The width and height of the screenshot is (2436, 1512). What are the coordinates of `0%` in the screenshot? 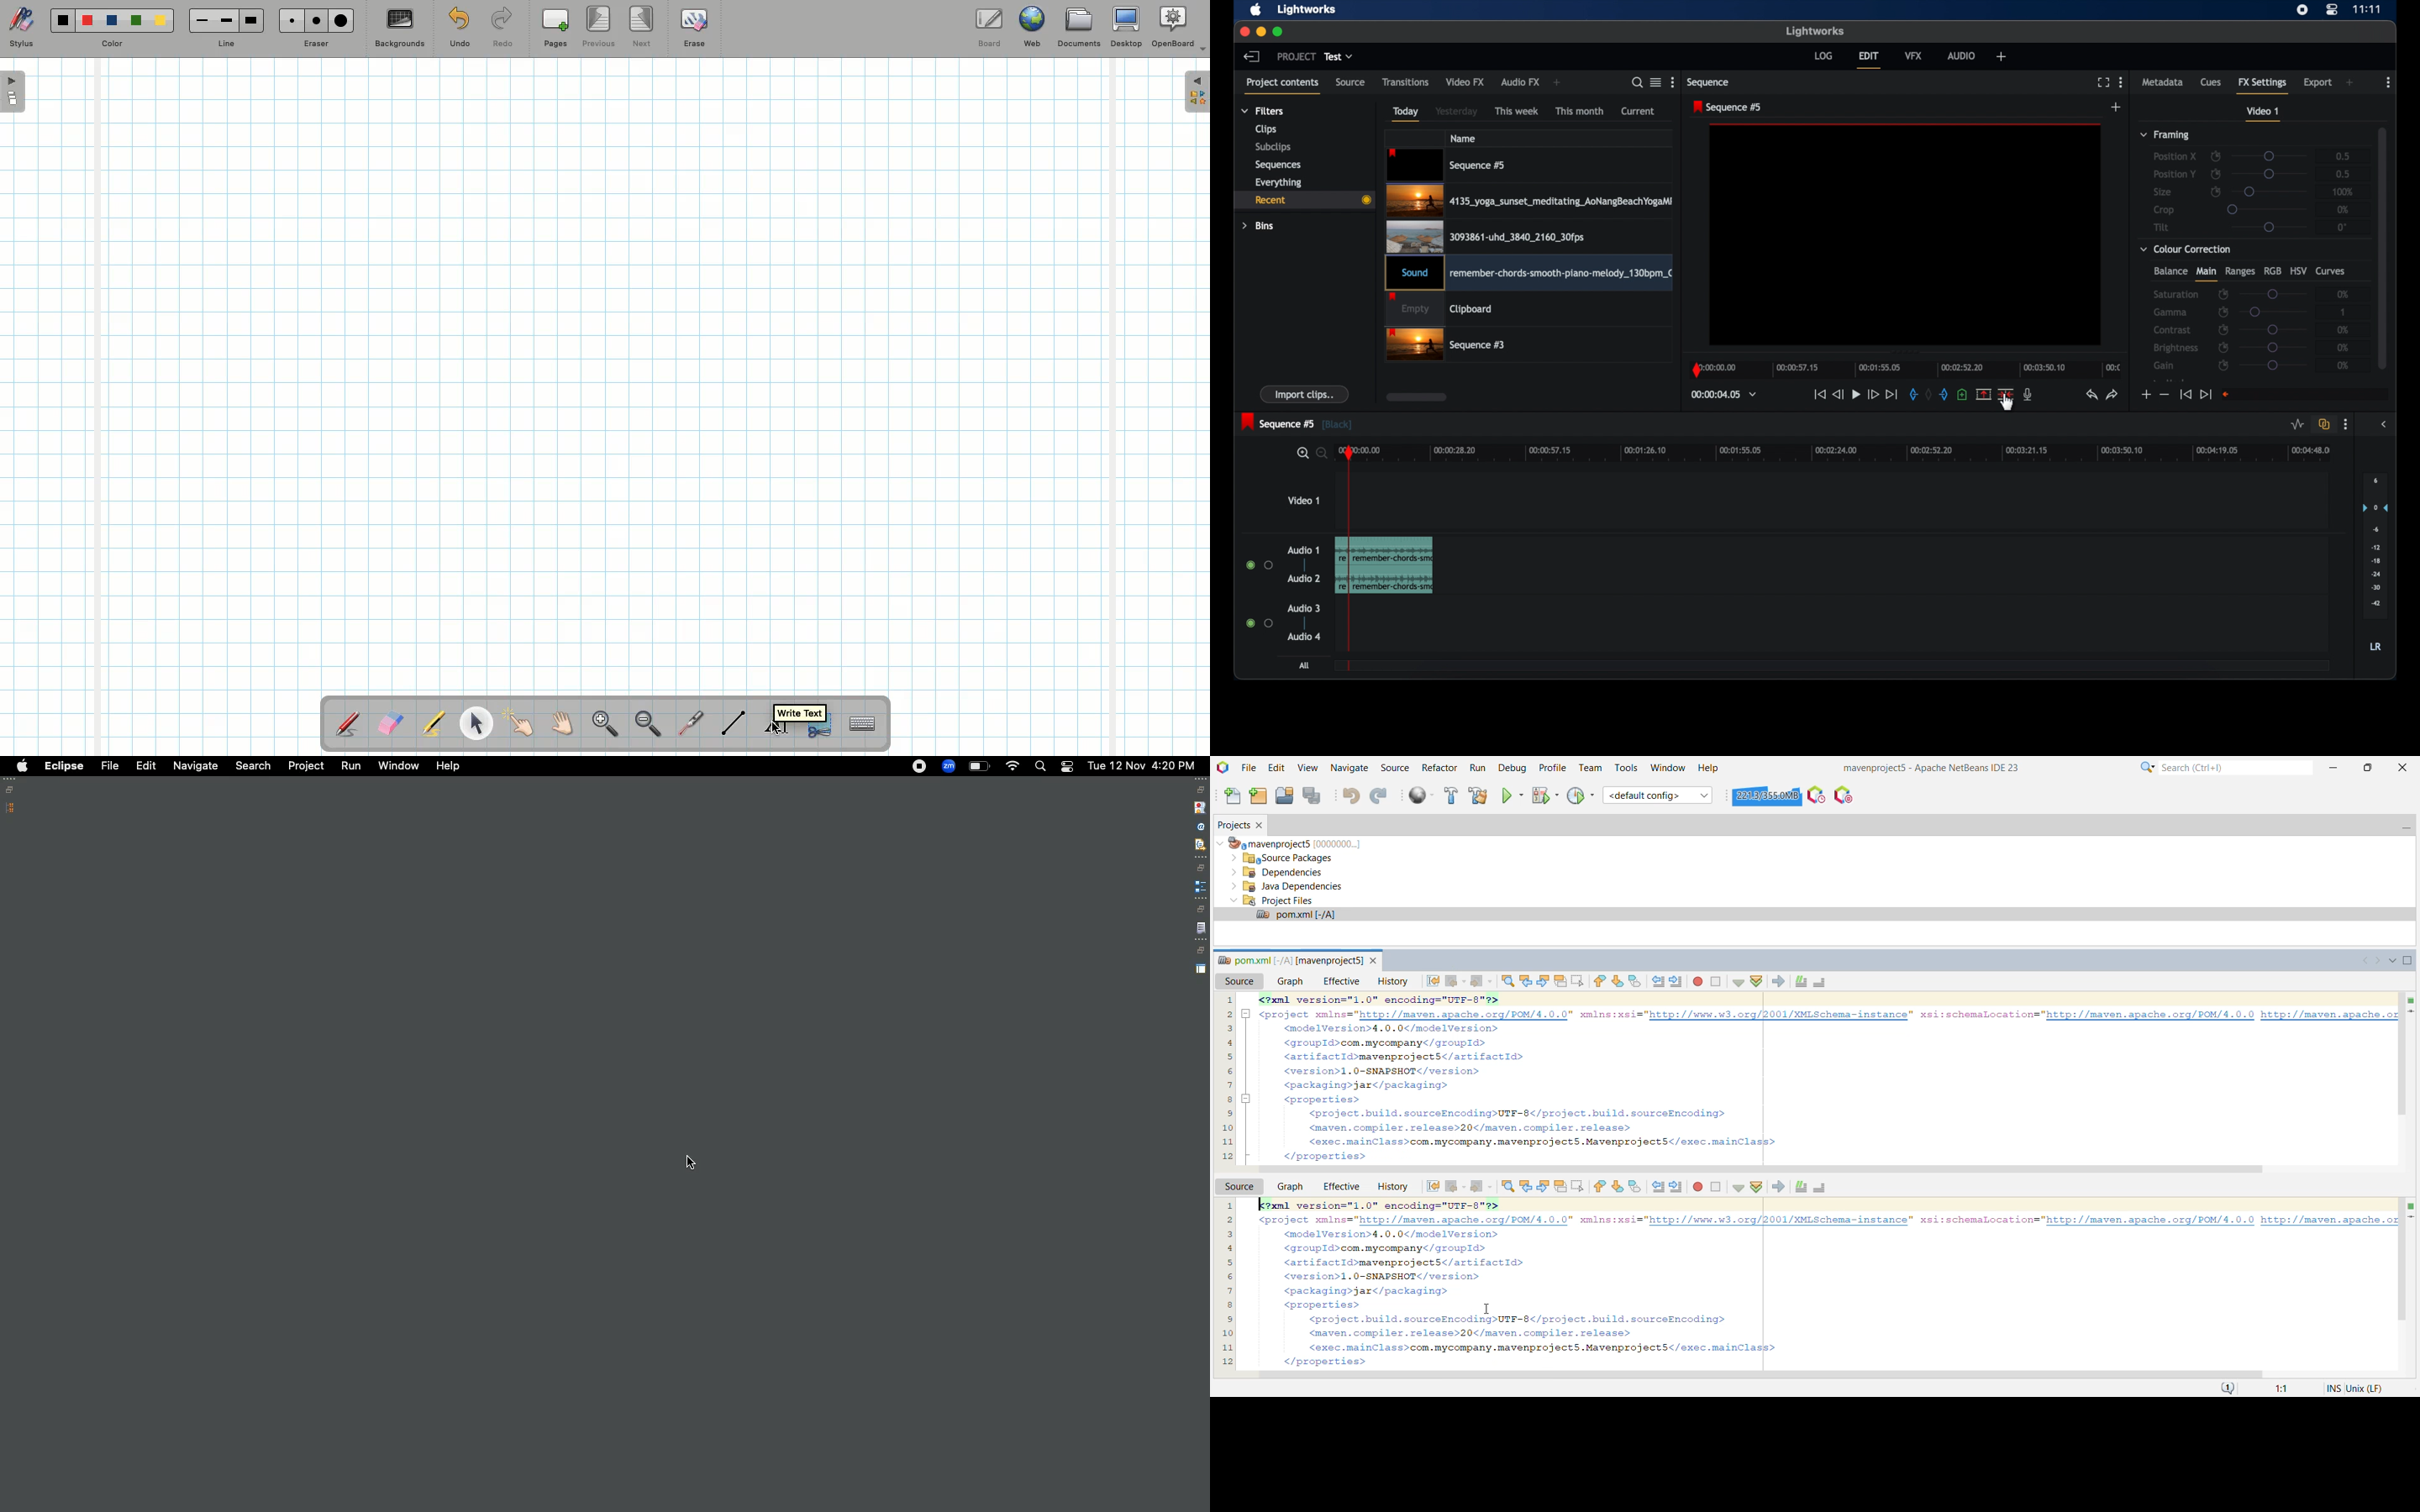 It's located at (2343, 209).